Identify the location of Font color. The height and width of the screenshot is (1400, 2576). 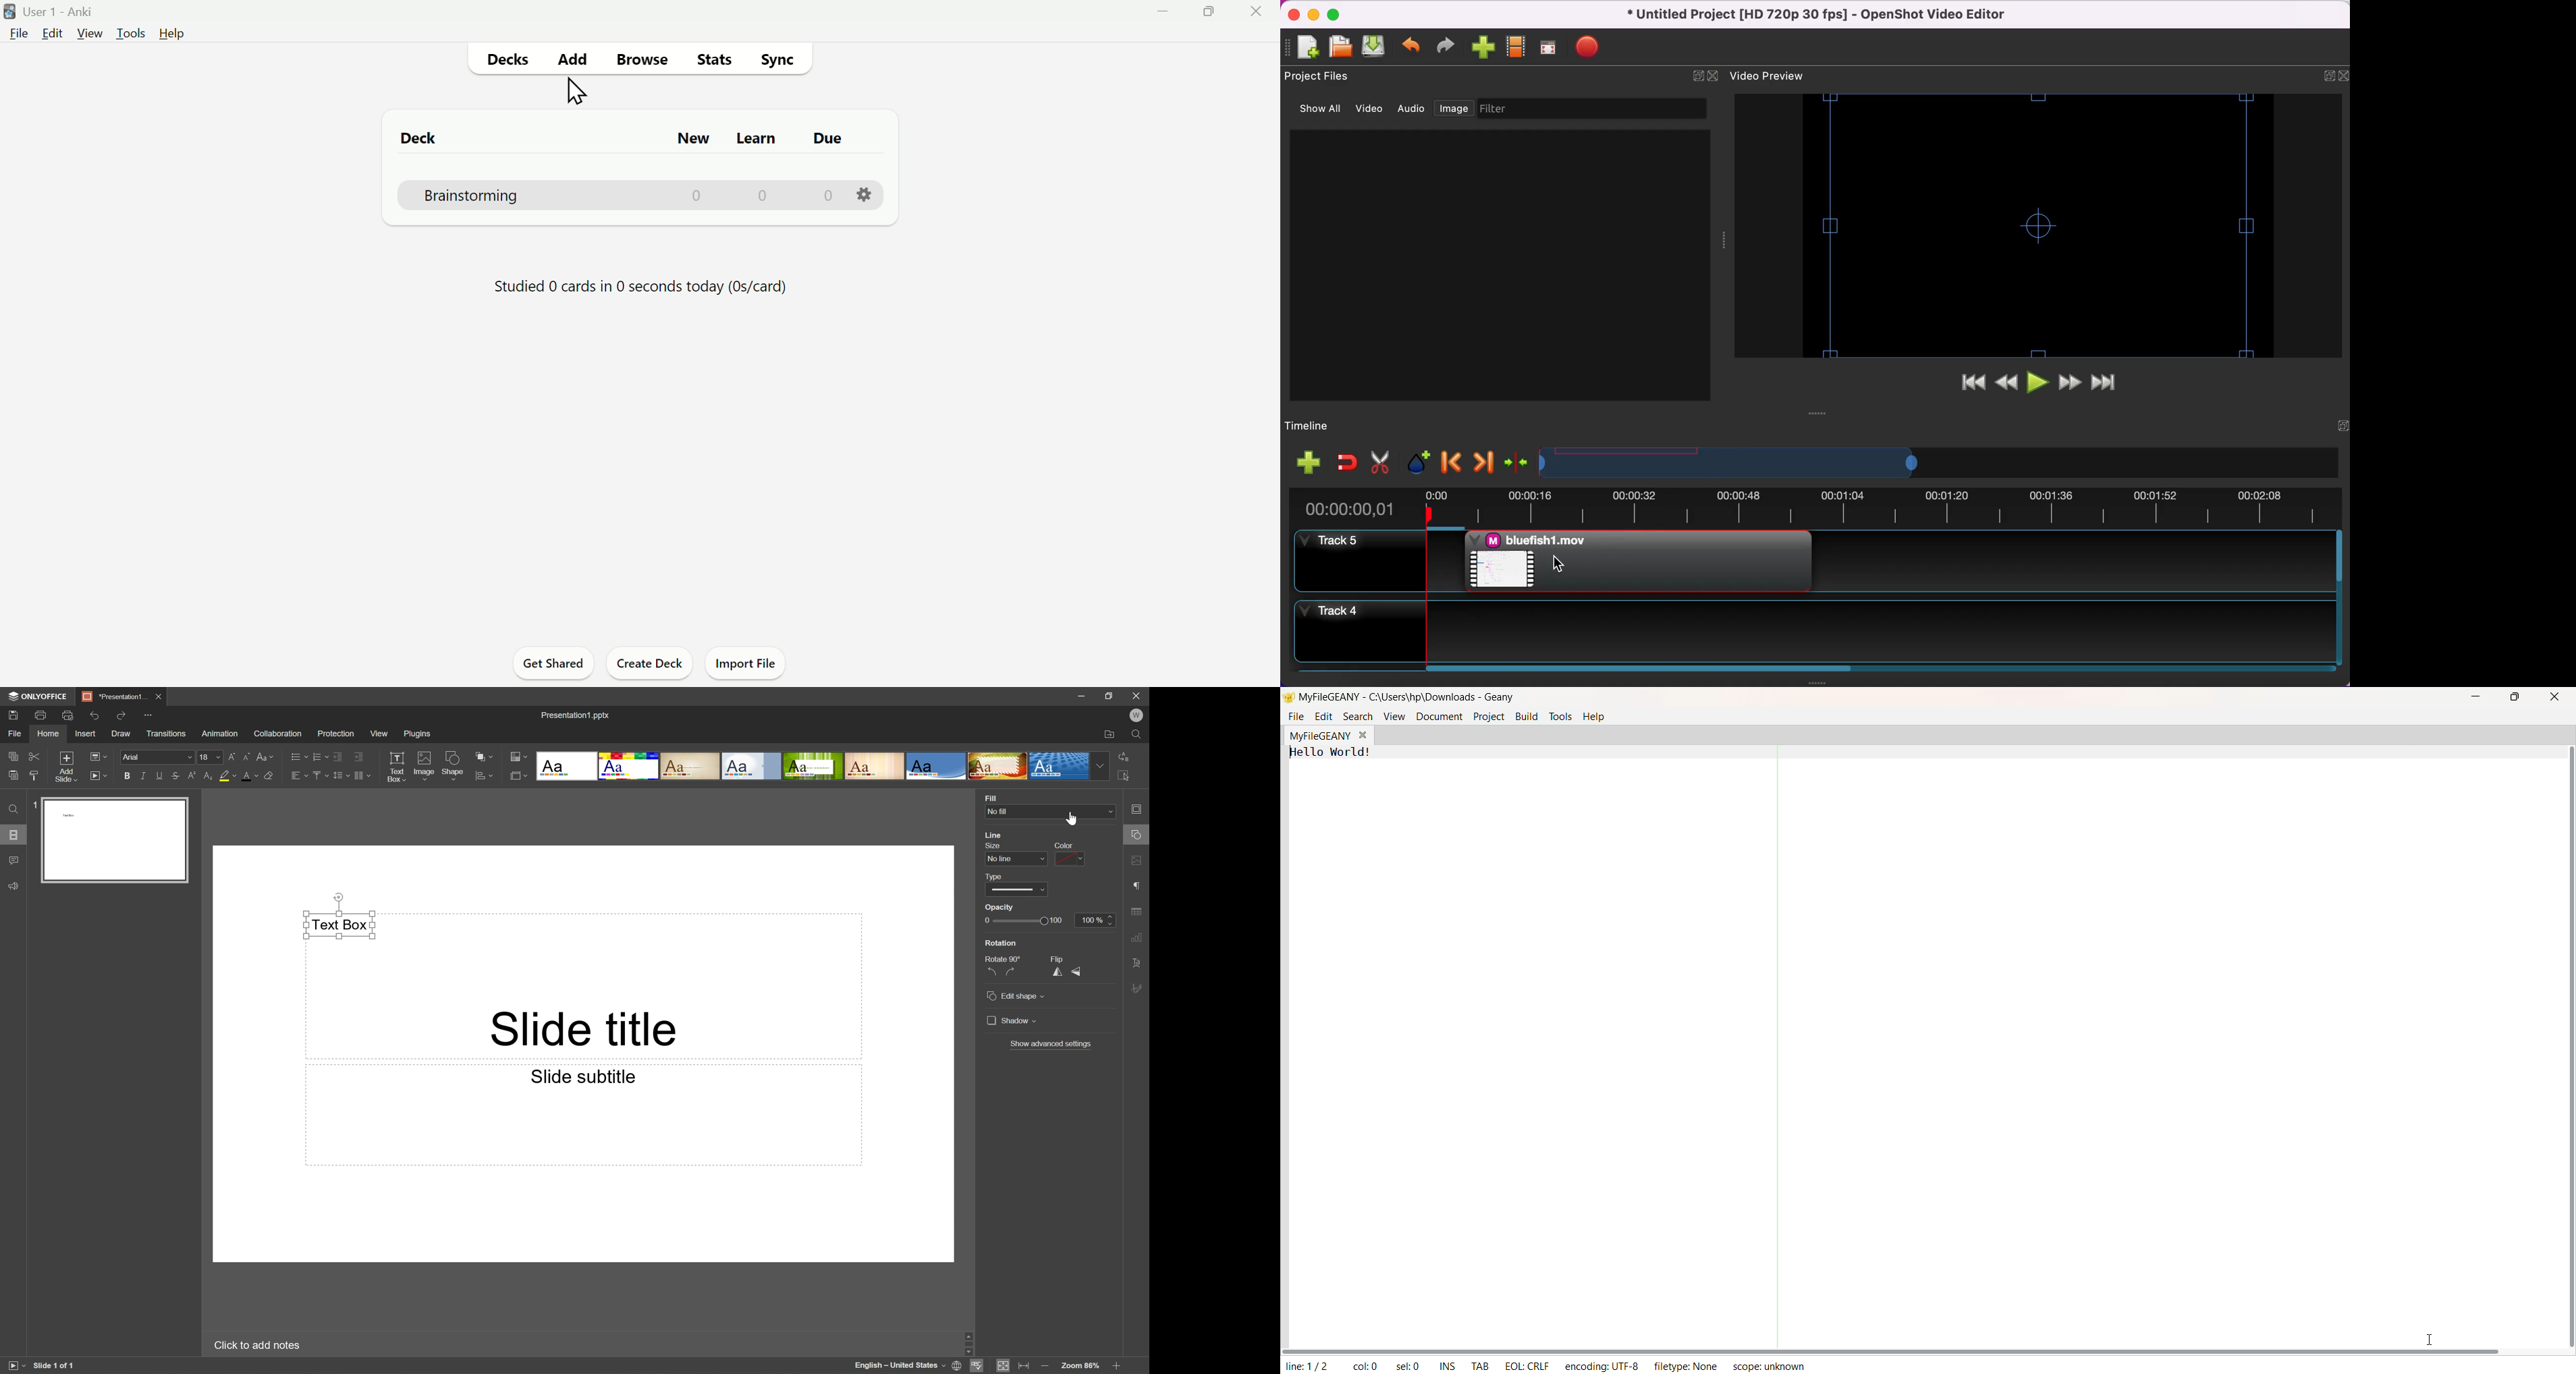
(249, 776).